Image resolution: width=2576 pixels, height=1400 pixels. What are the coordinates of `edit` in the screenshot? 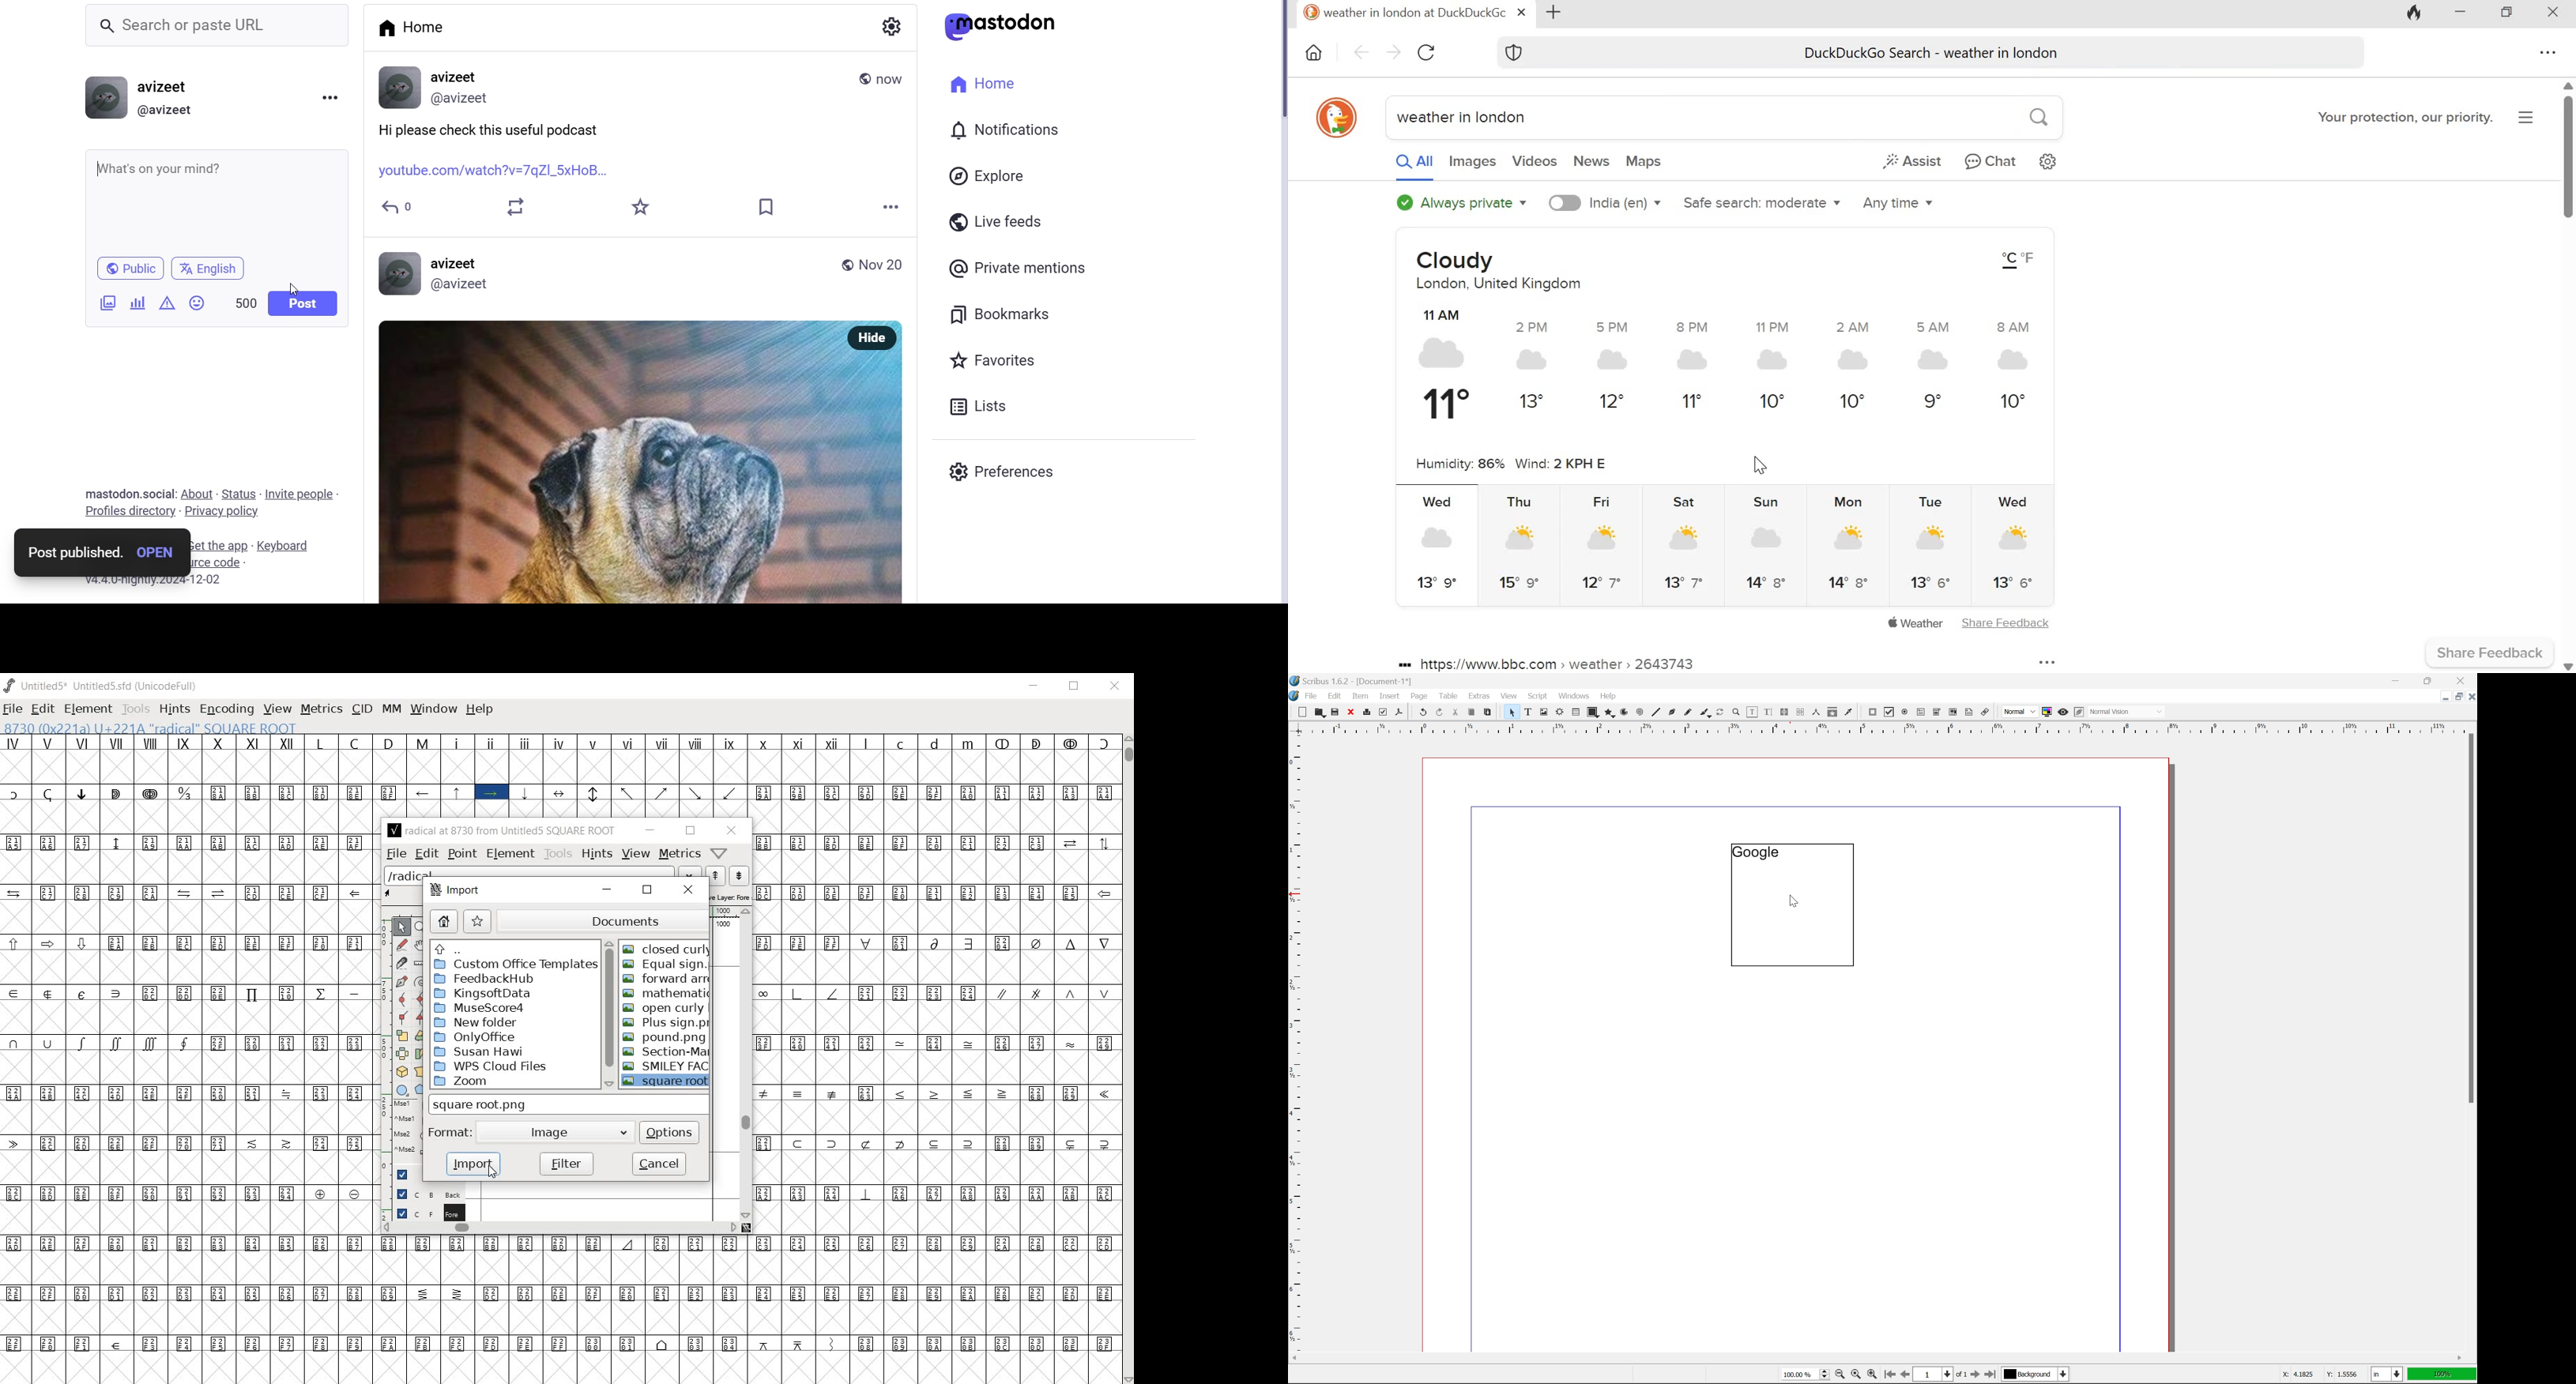 It's located at (1336, 696).